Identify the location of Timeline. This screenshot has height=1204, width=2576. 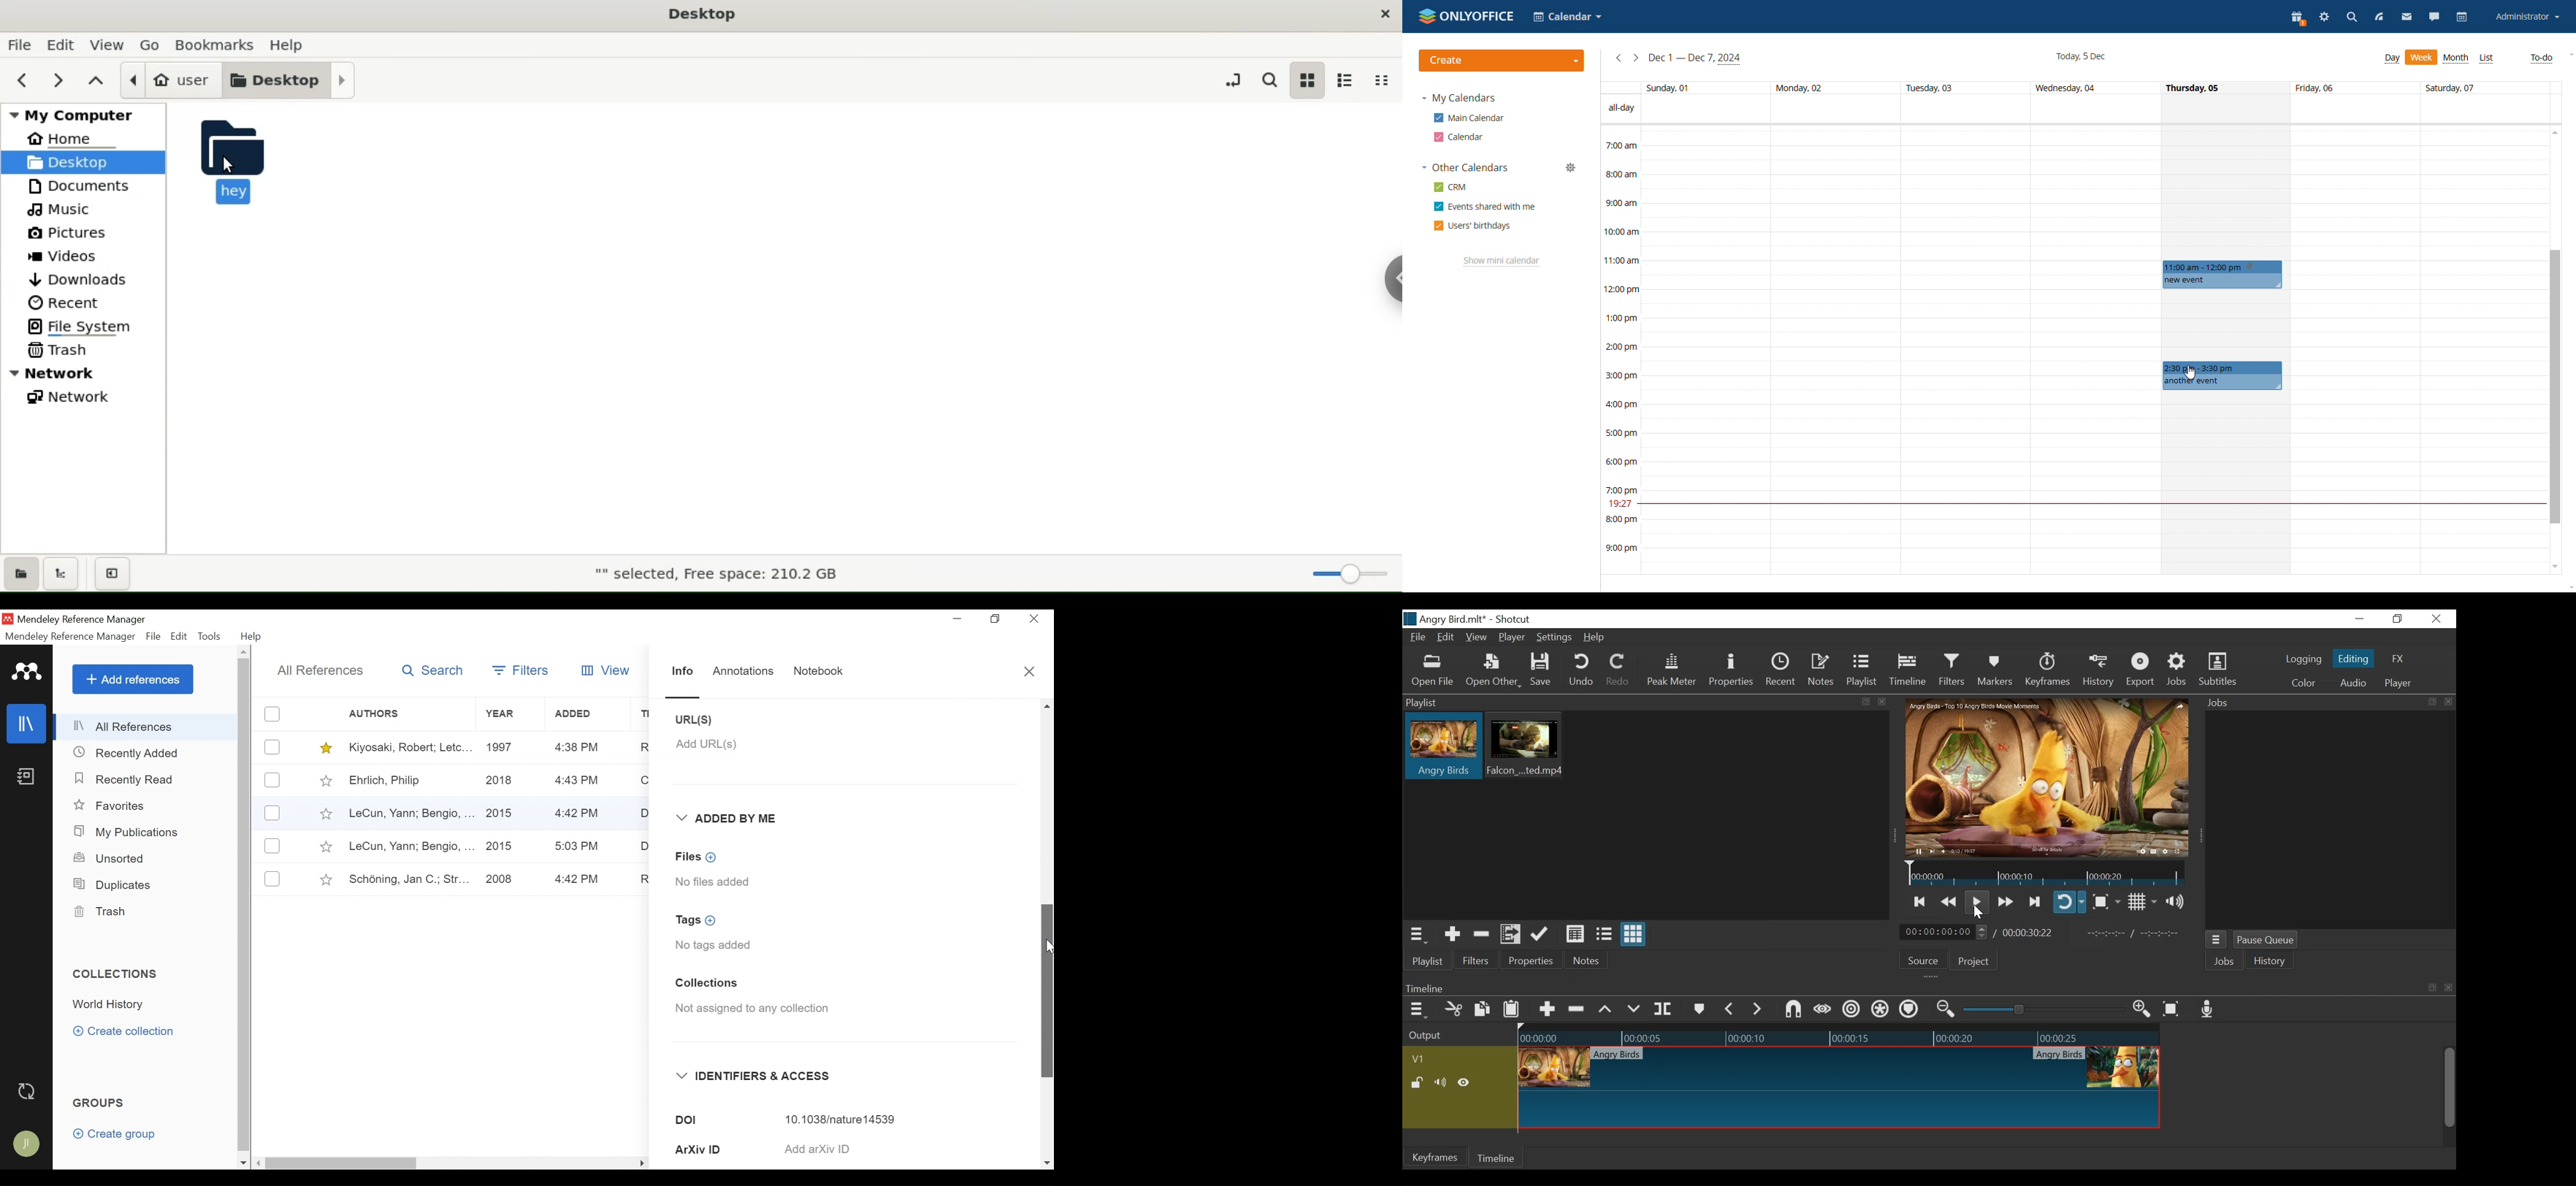
(2046, 873).